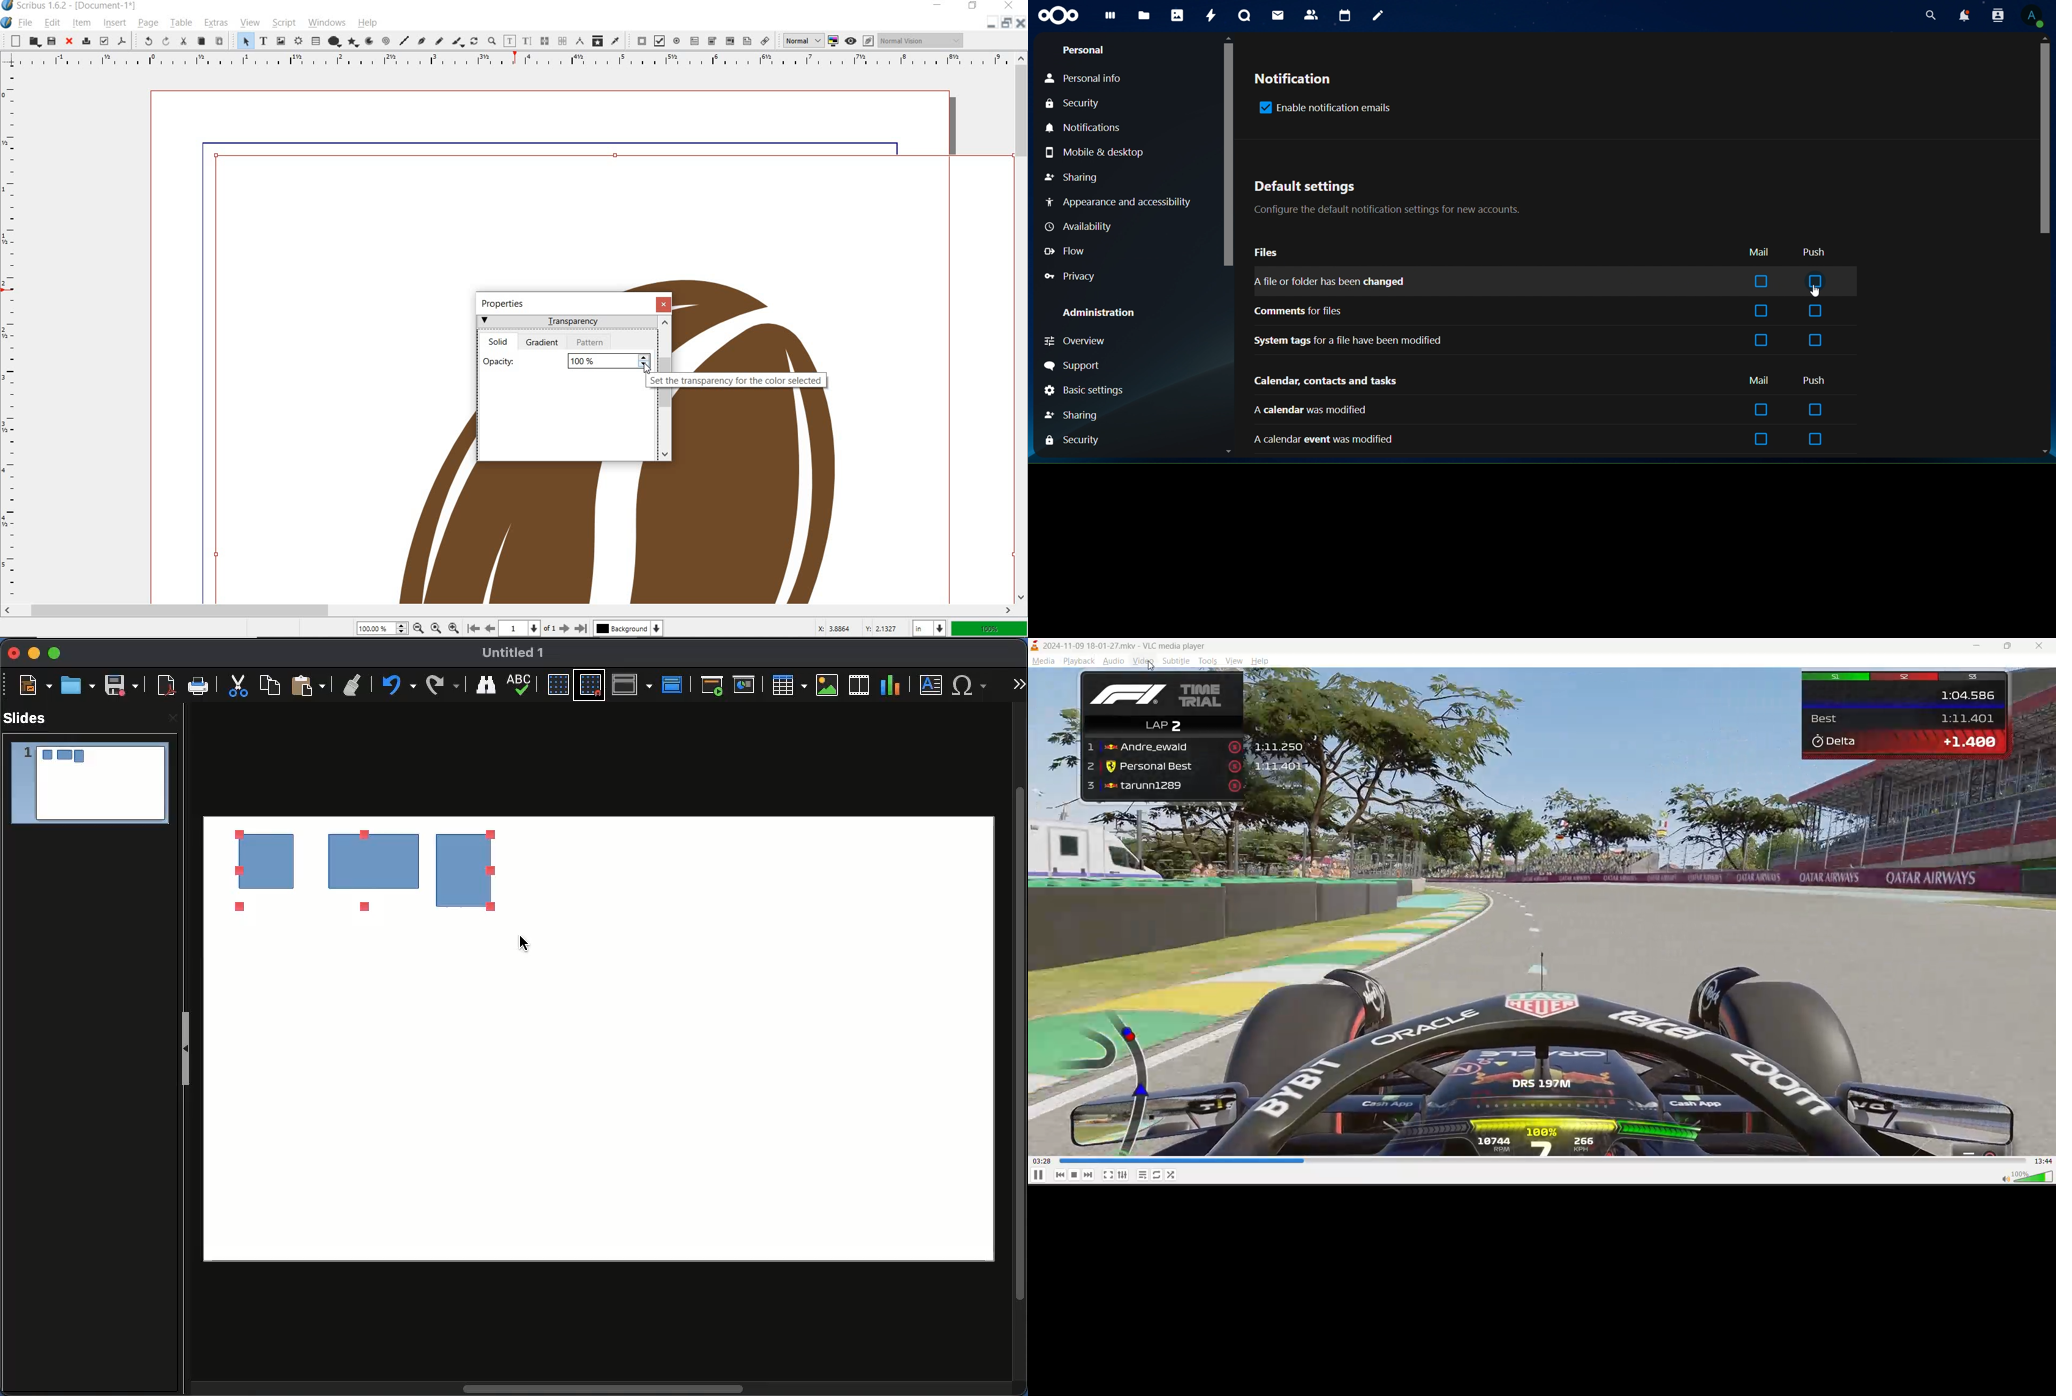  Describe the element at coordinates (738, 382) in the screenshot. I see `set the transparency for the color selected` at that location.